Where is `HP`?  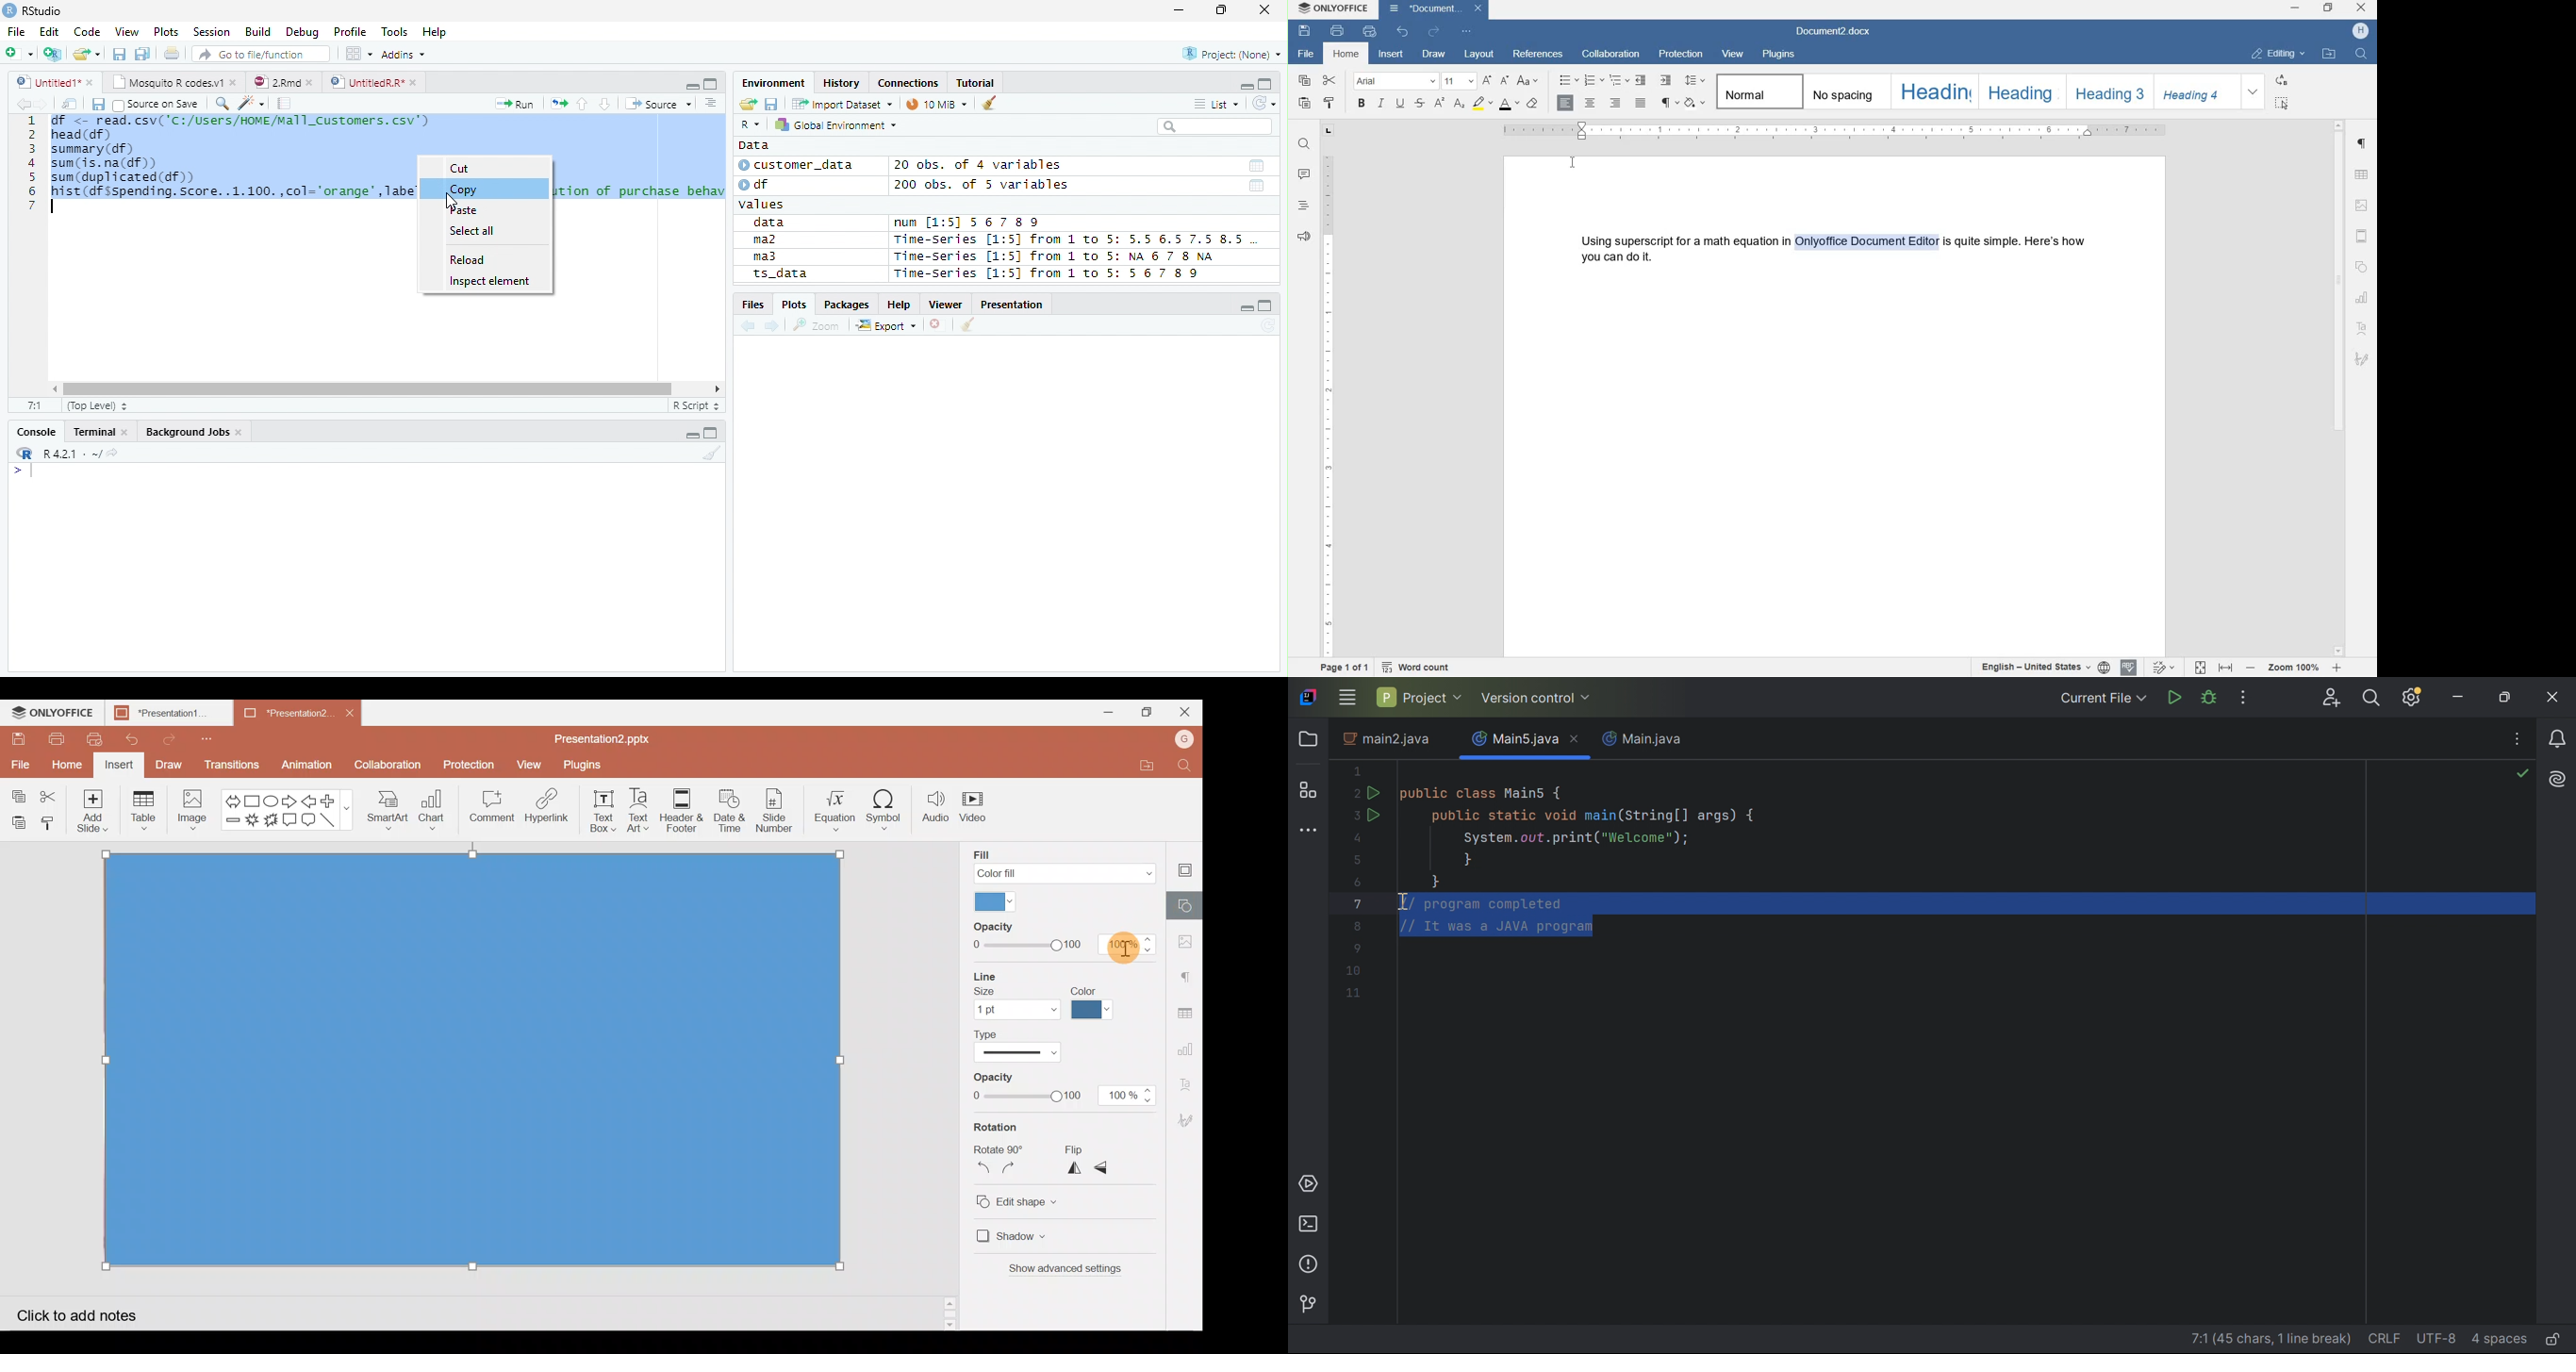
HP is located at coordinates (2361, 32).